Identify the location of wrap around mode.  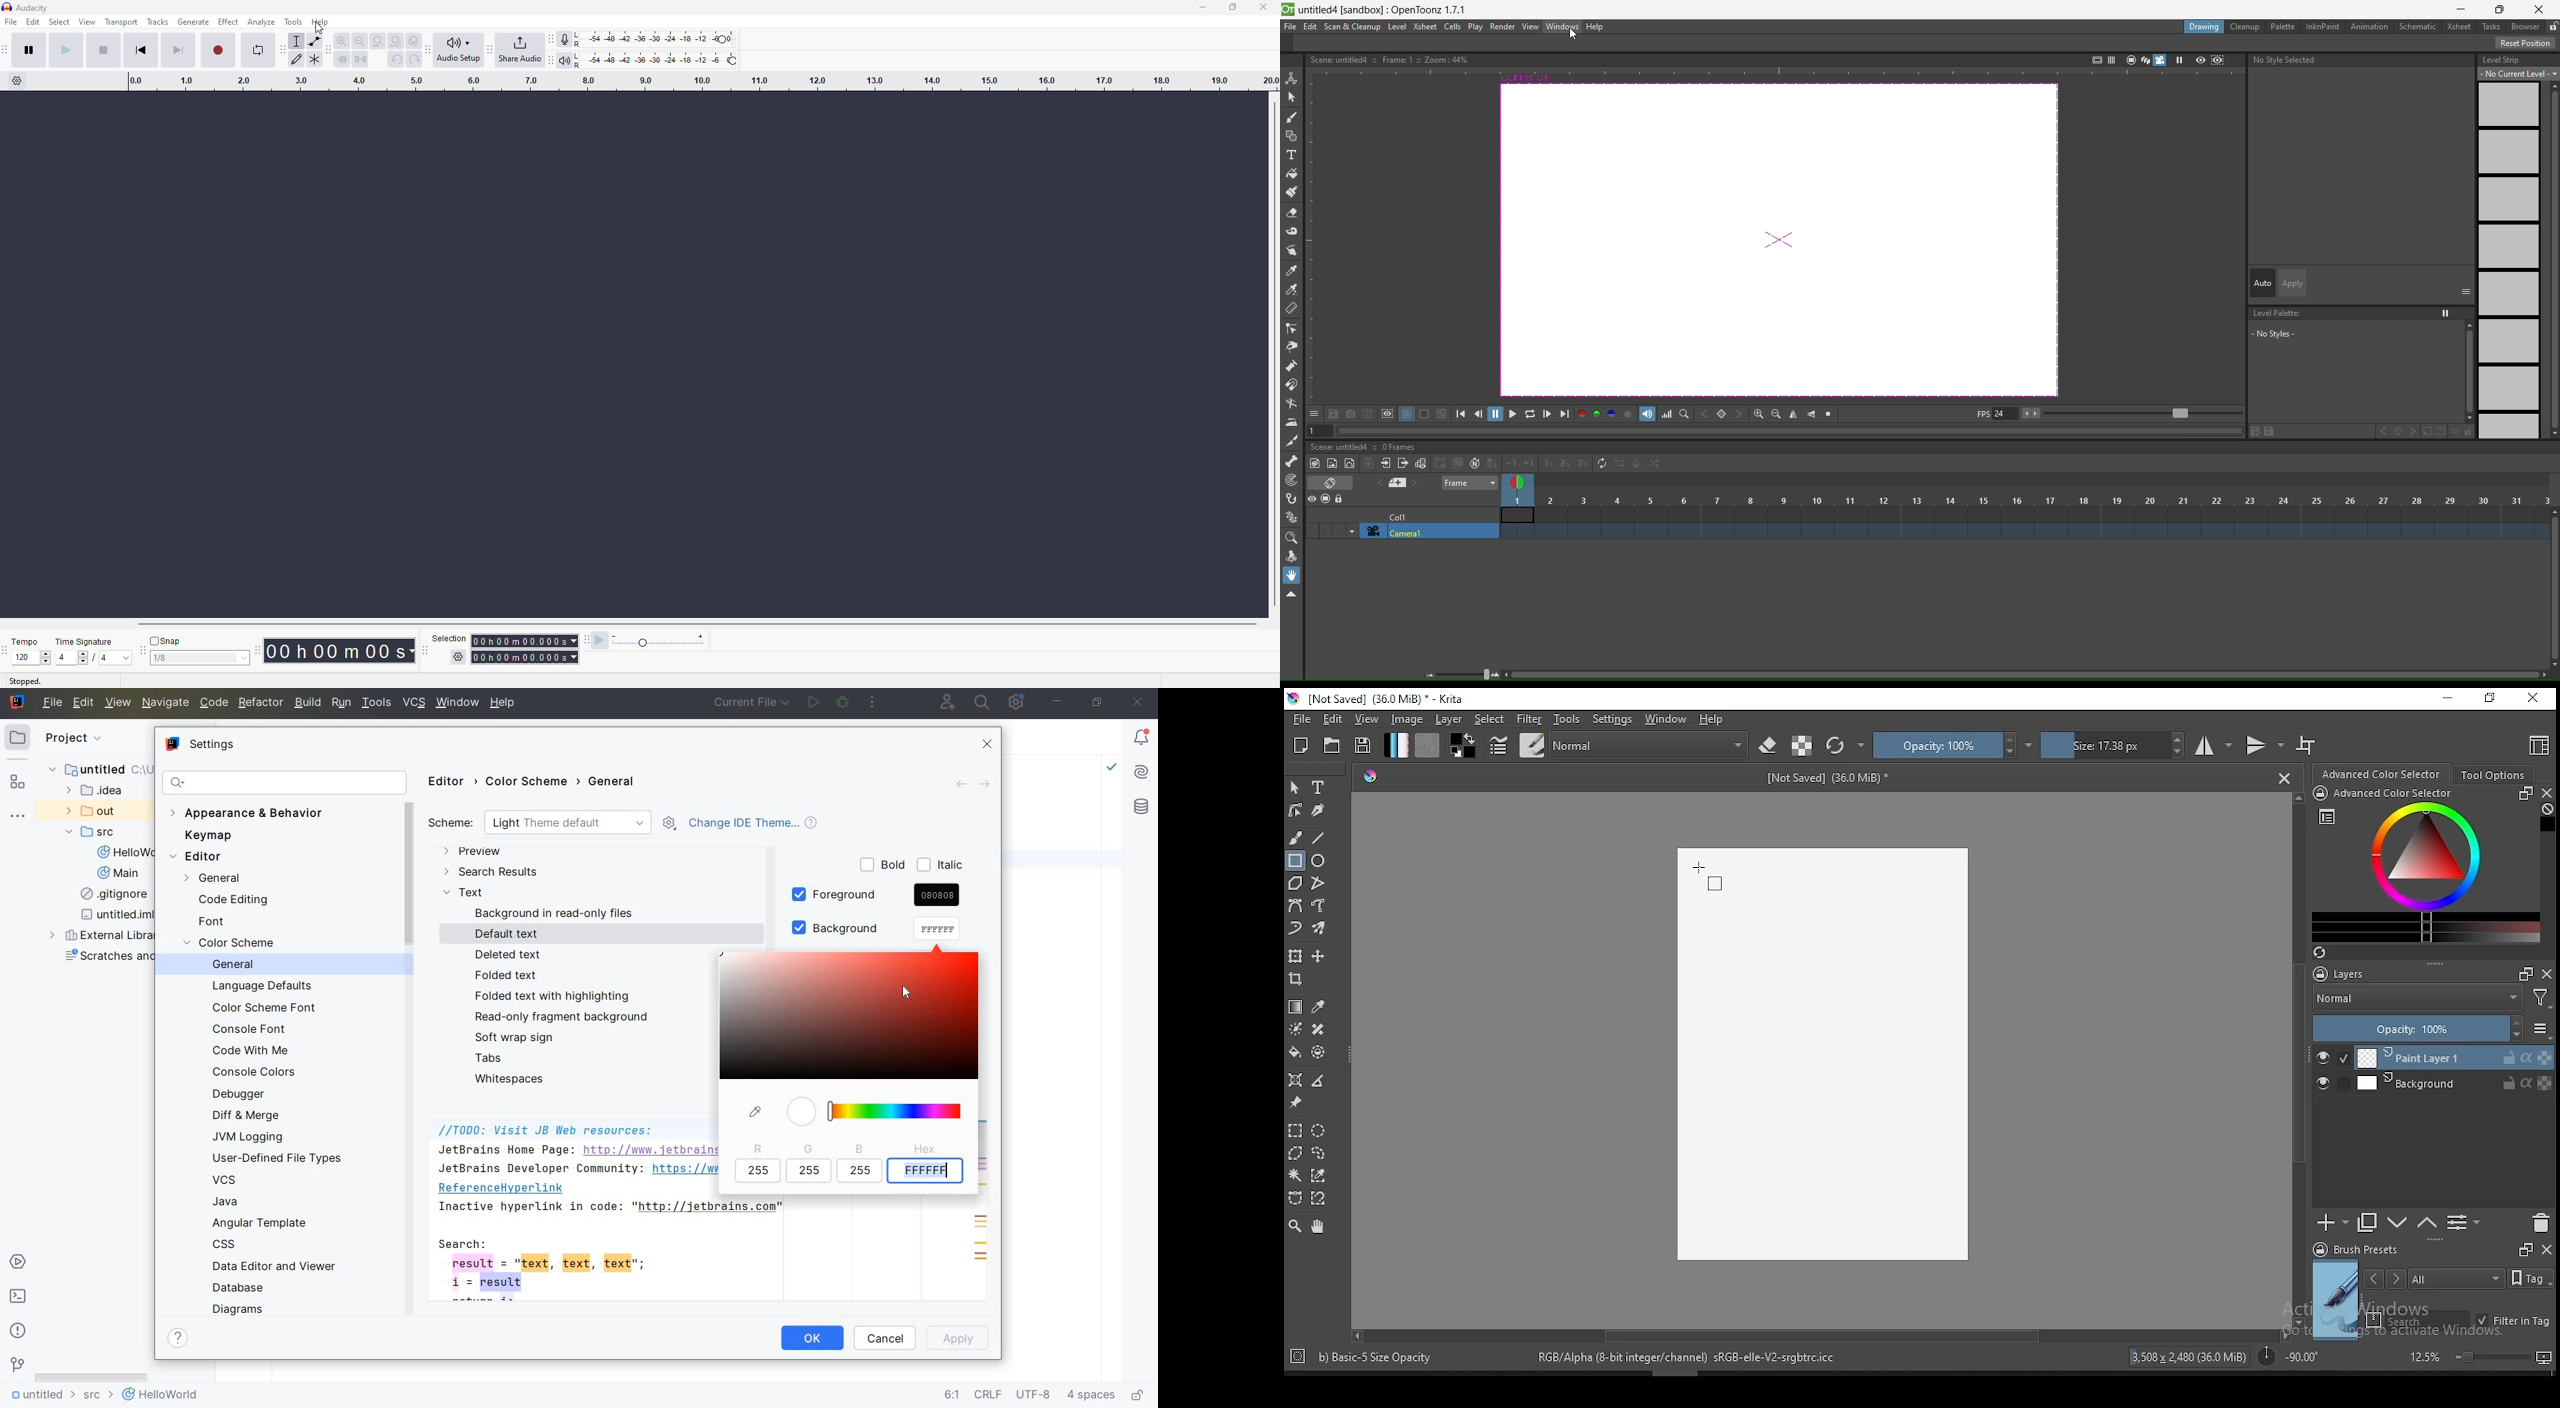
(2307, 745).